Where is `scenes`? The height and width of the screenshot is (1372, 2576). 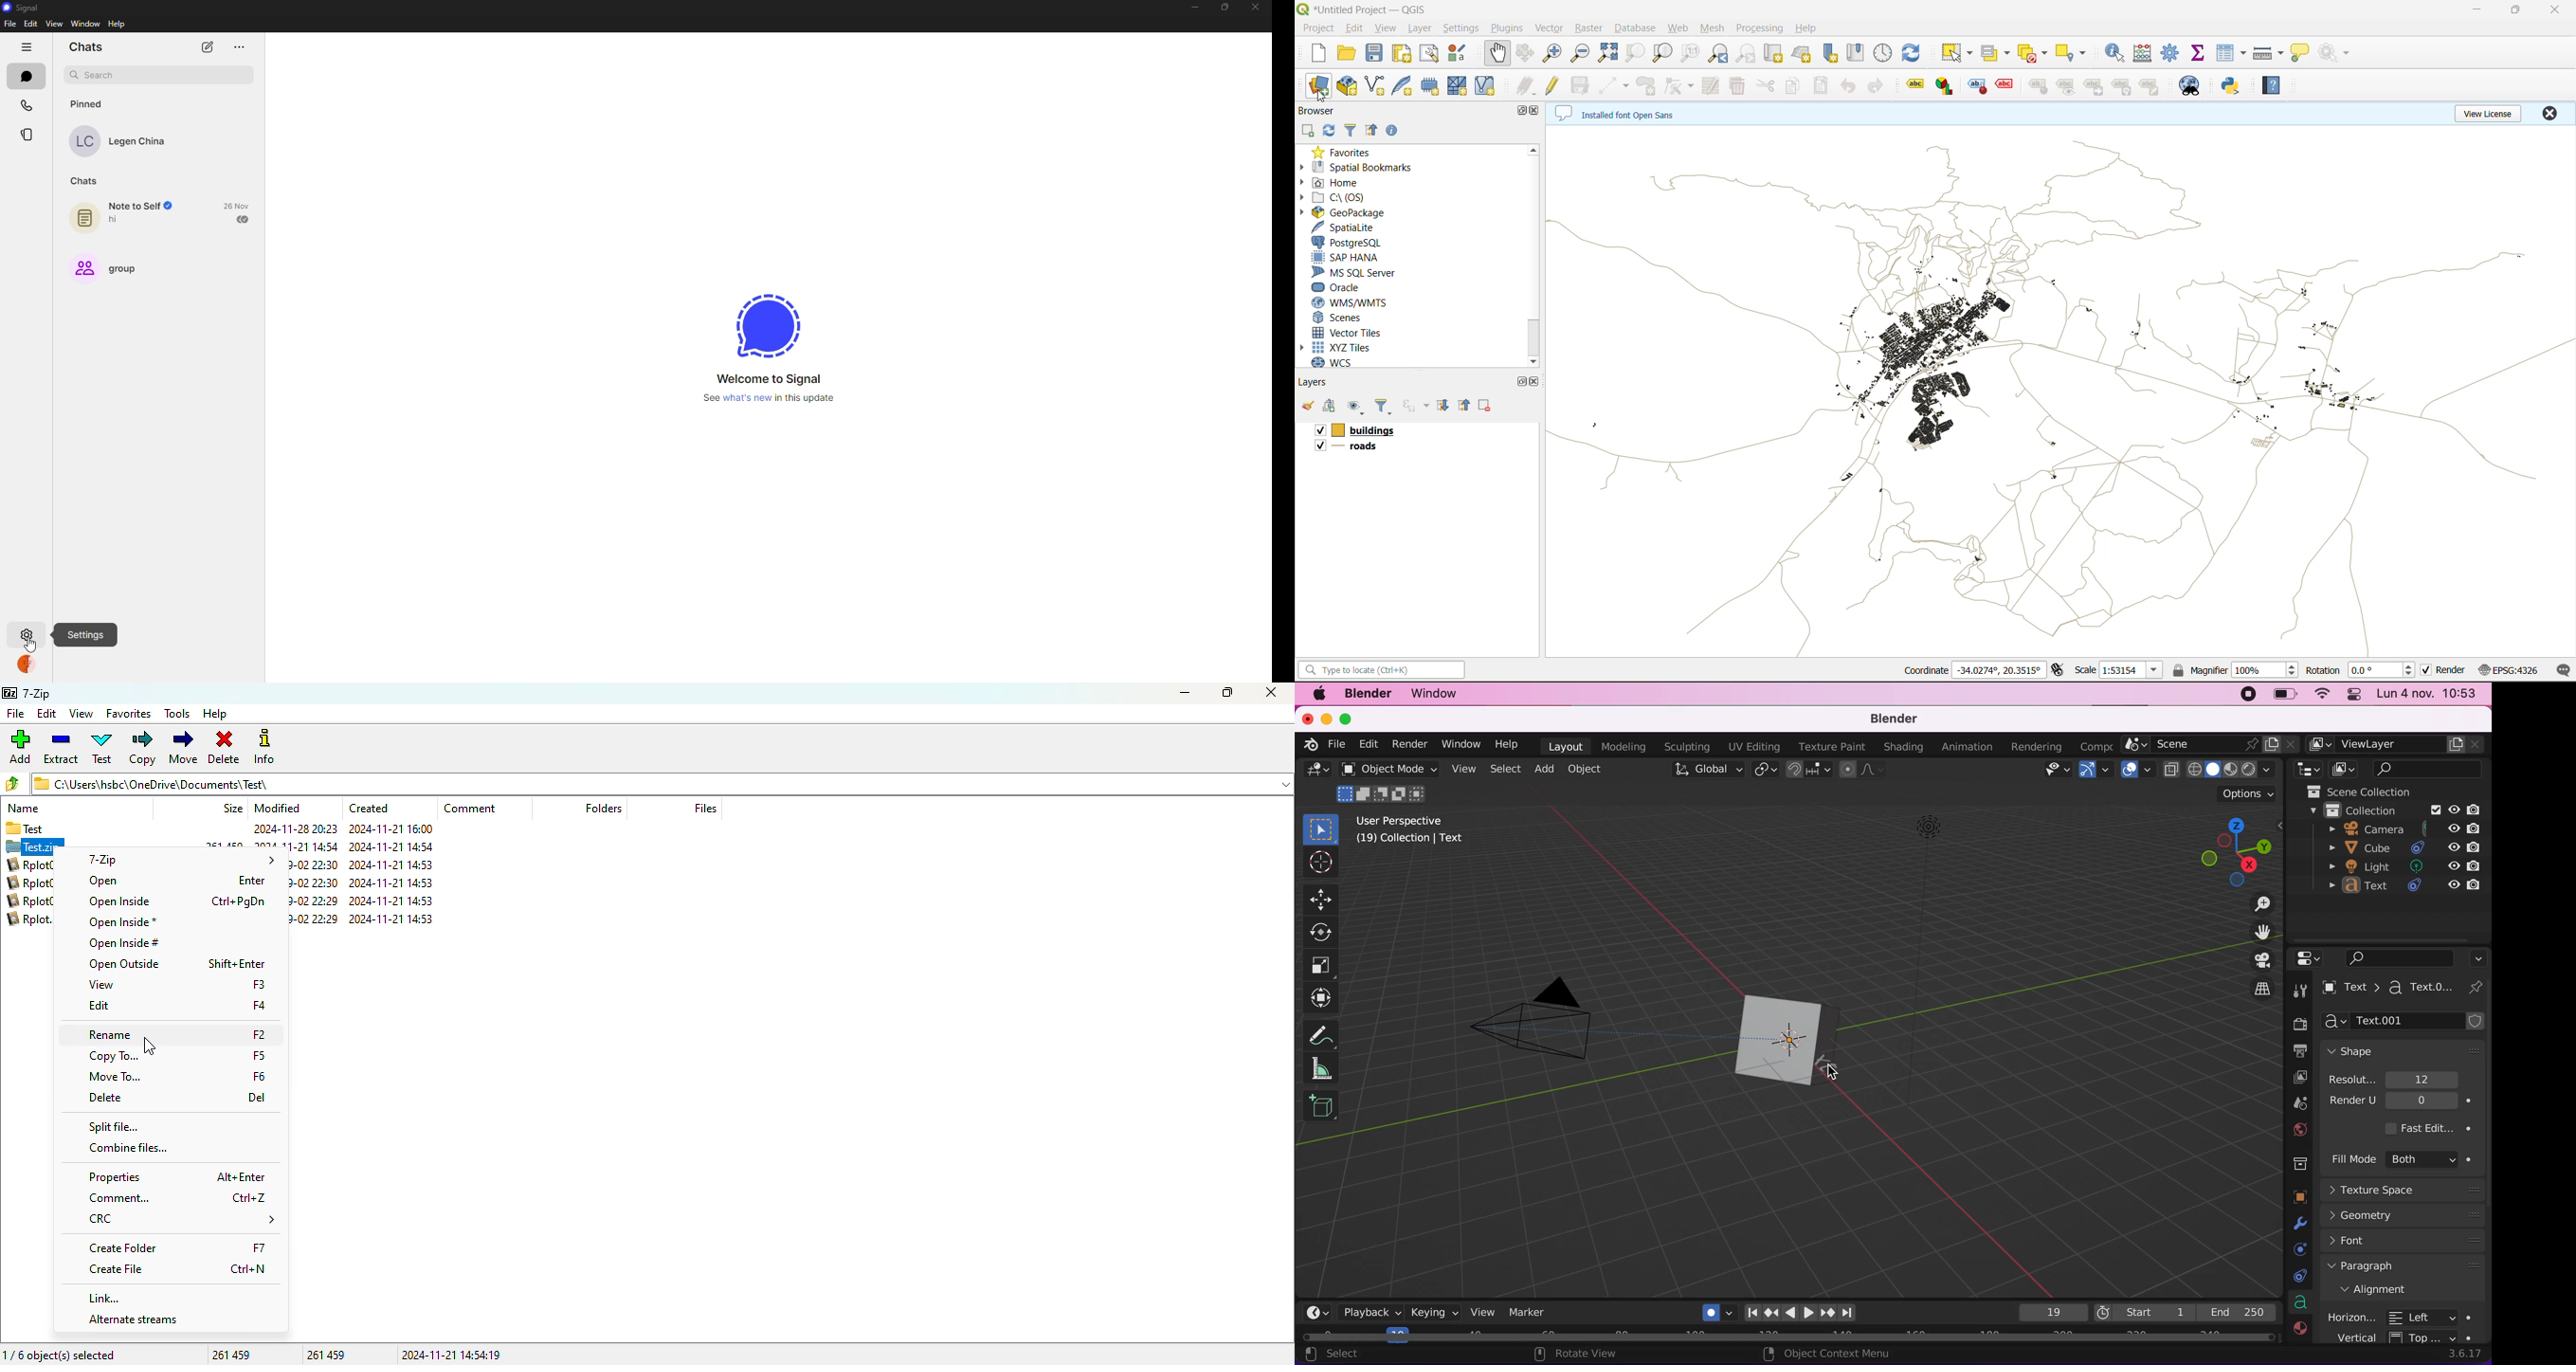 scenes is located at coordinates (1339, 318).